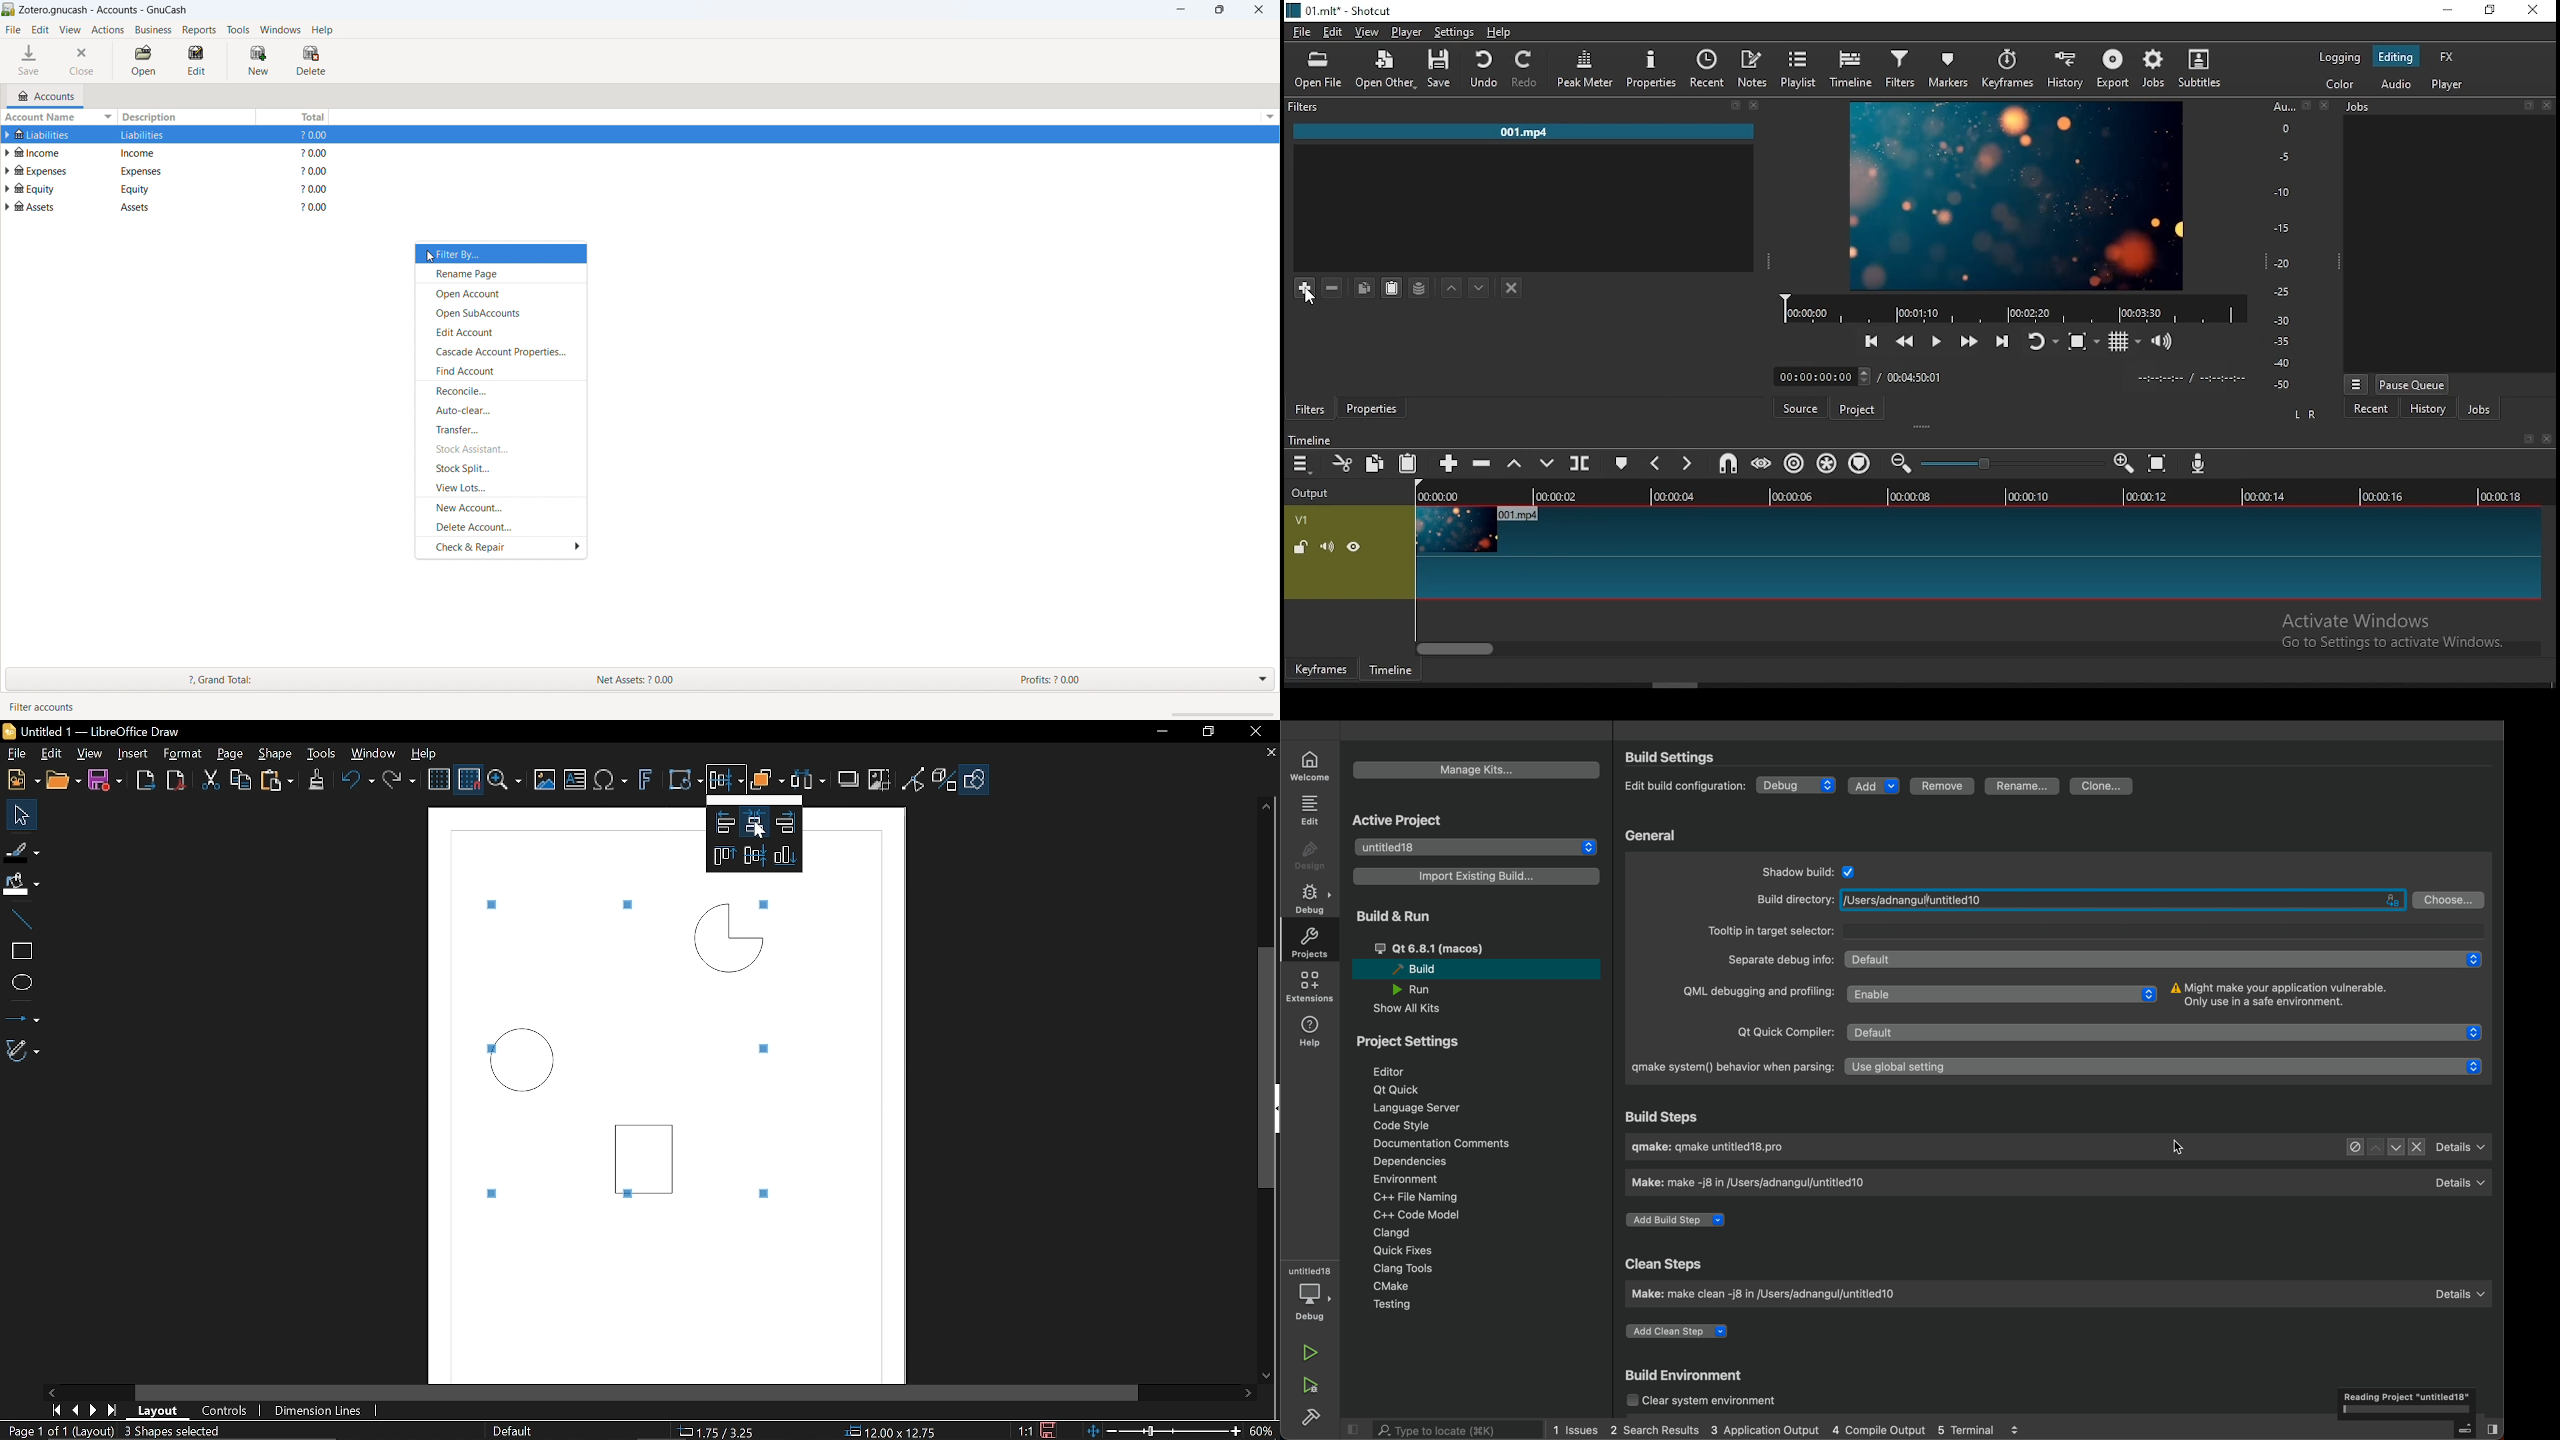 Image resolution: width=2576 pixels, height=1456 pixels. Describe the element at coordinates (108, 31) in the screenshot. I see `actions` at that location.